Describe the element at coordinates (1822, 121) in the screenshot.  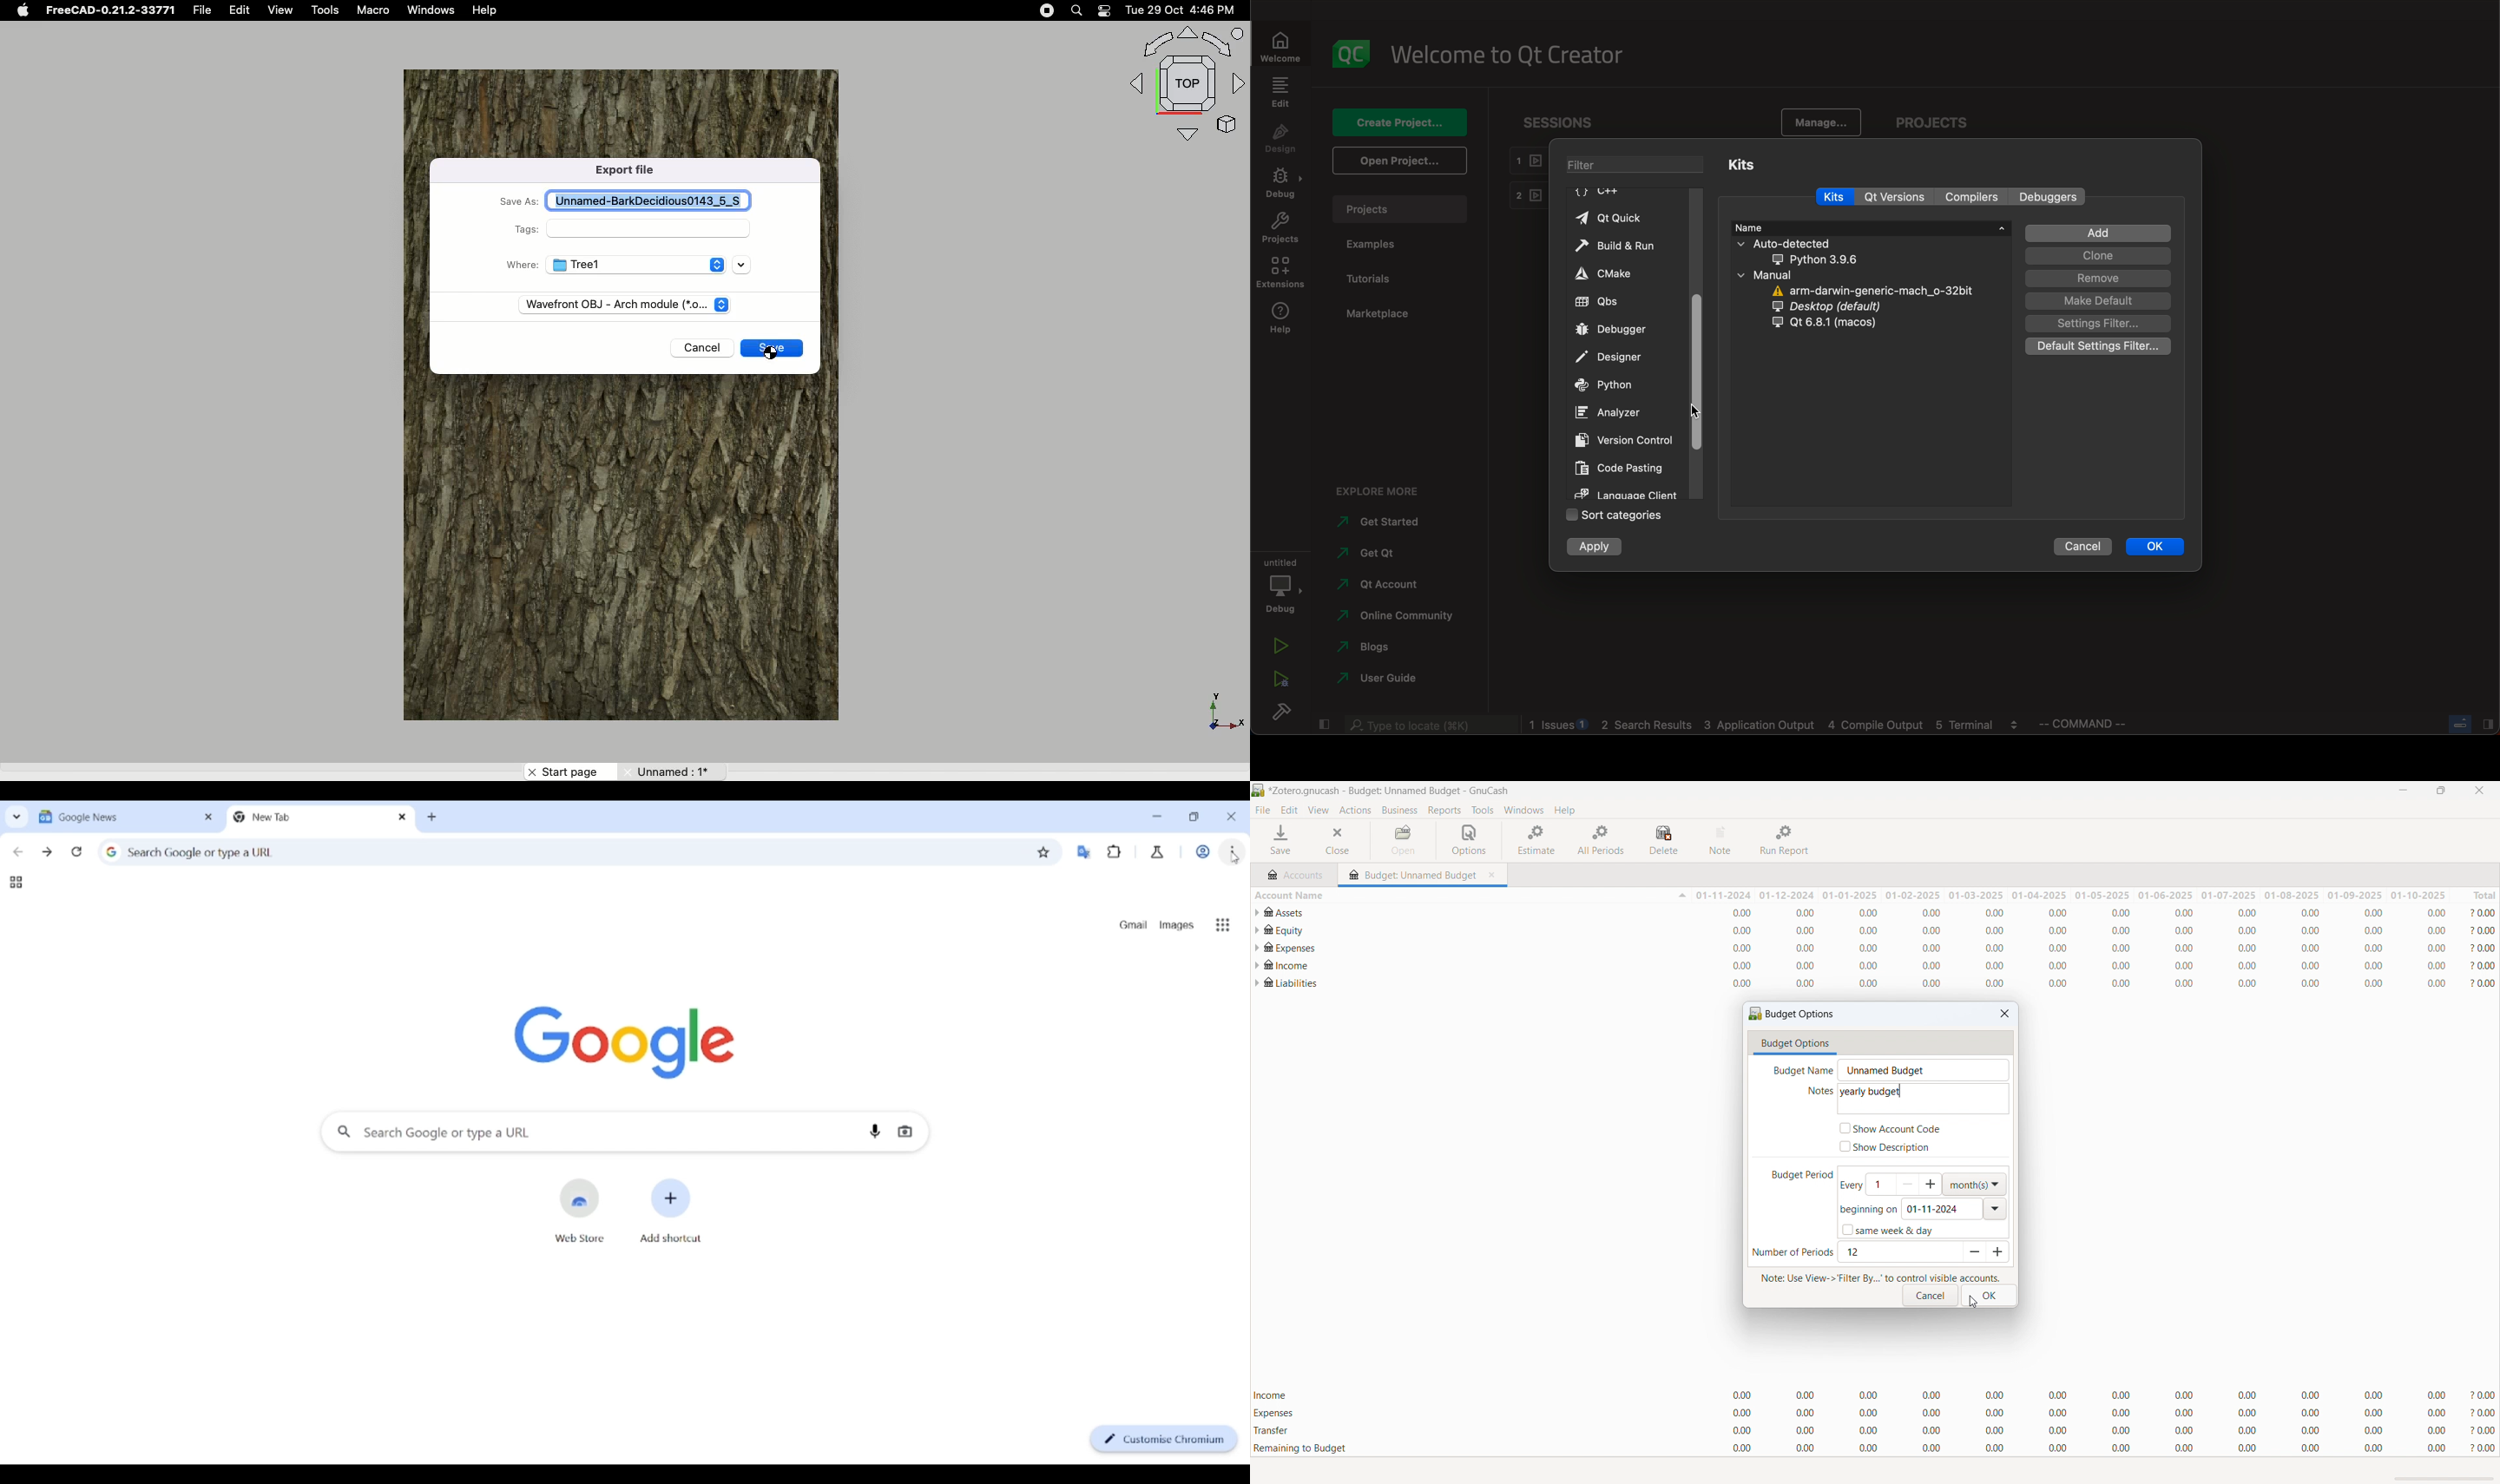
I see `manage` at that location.